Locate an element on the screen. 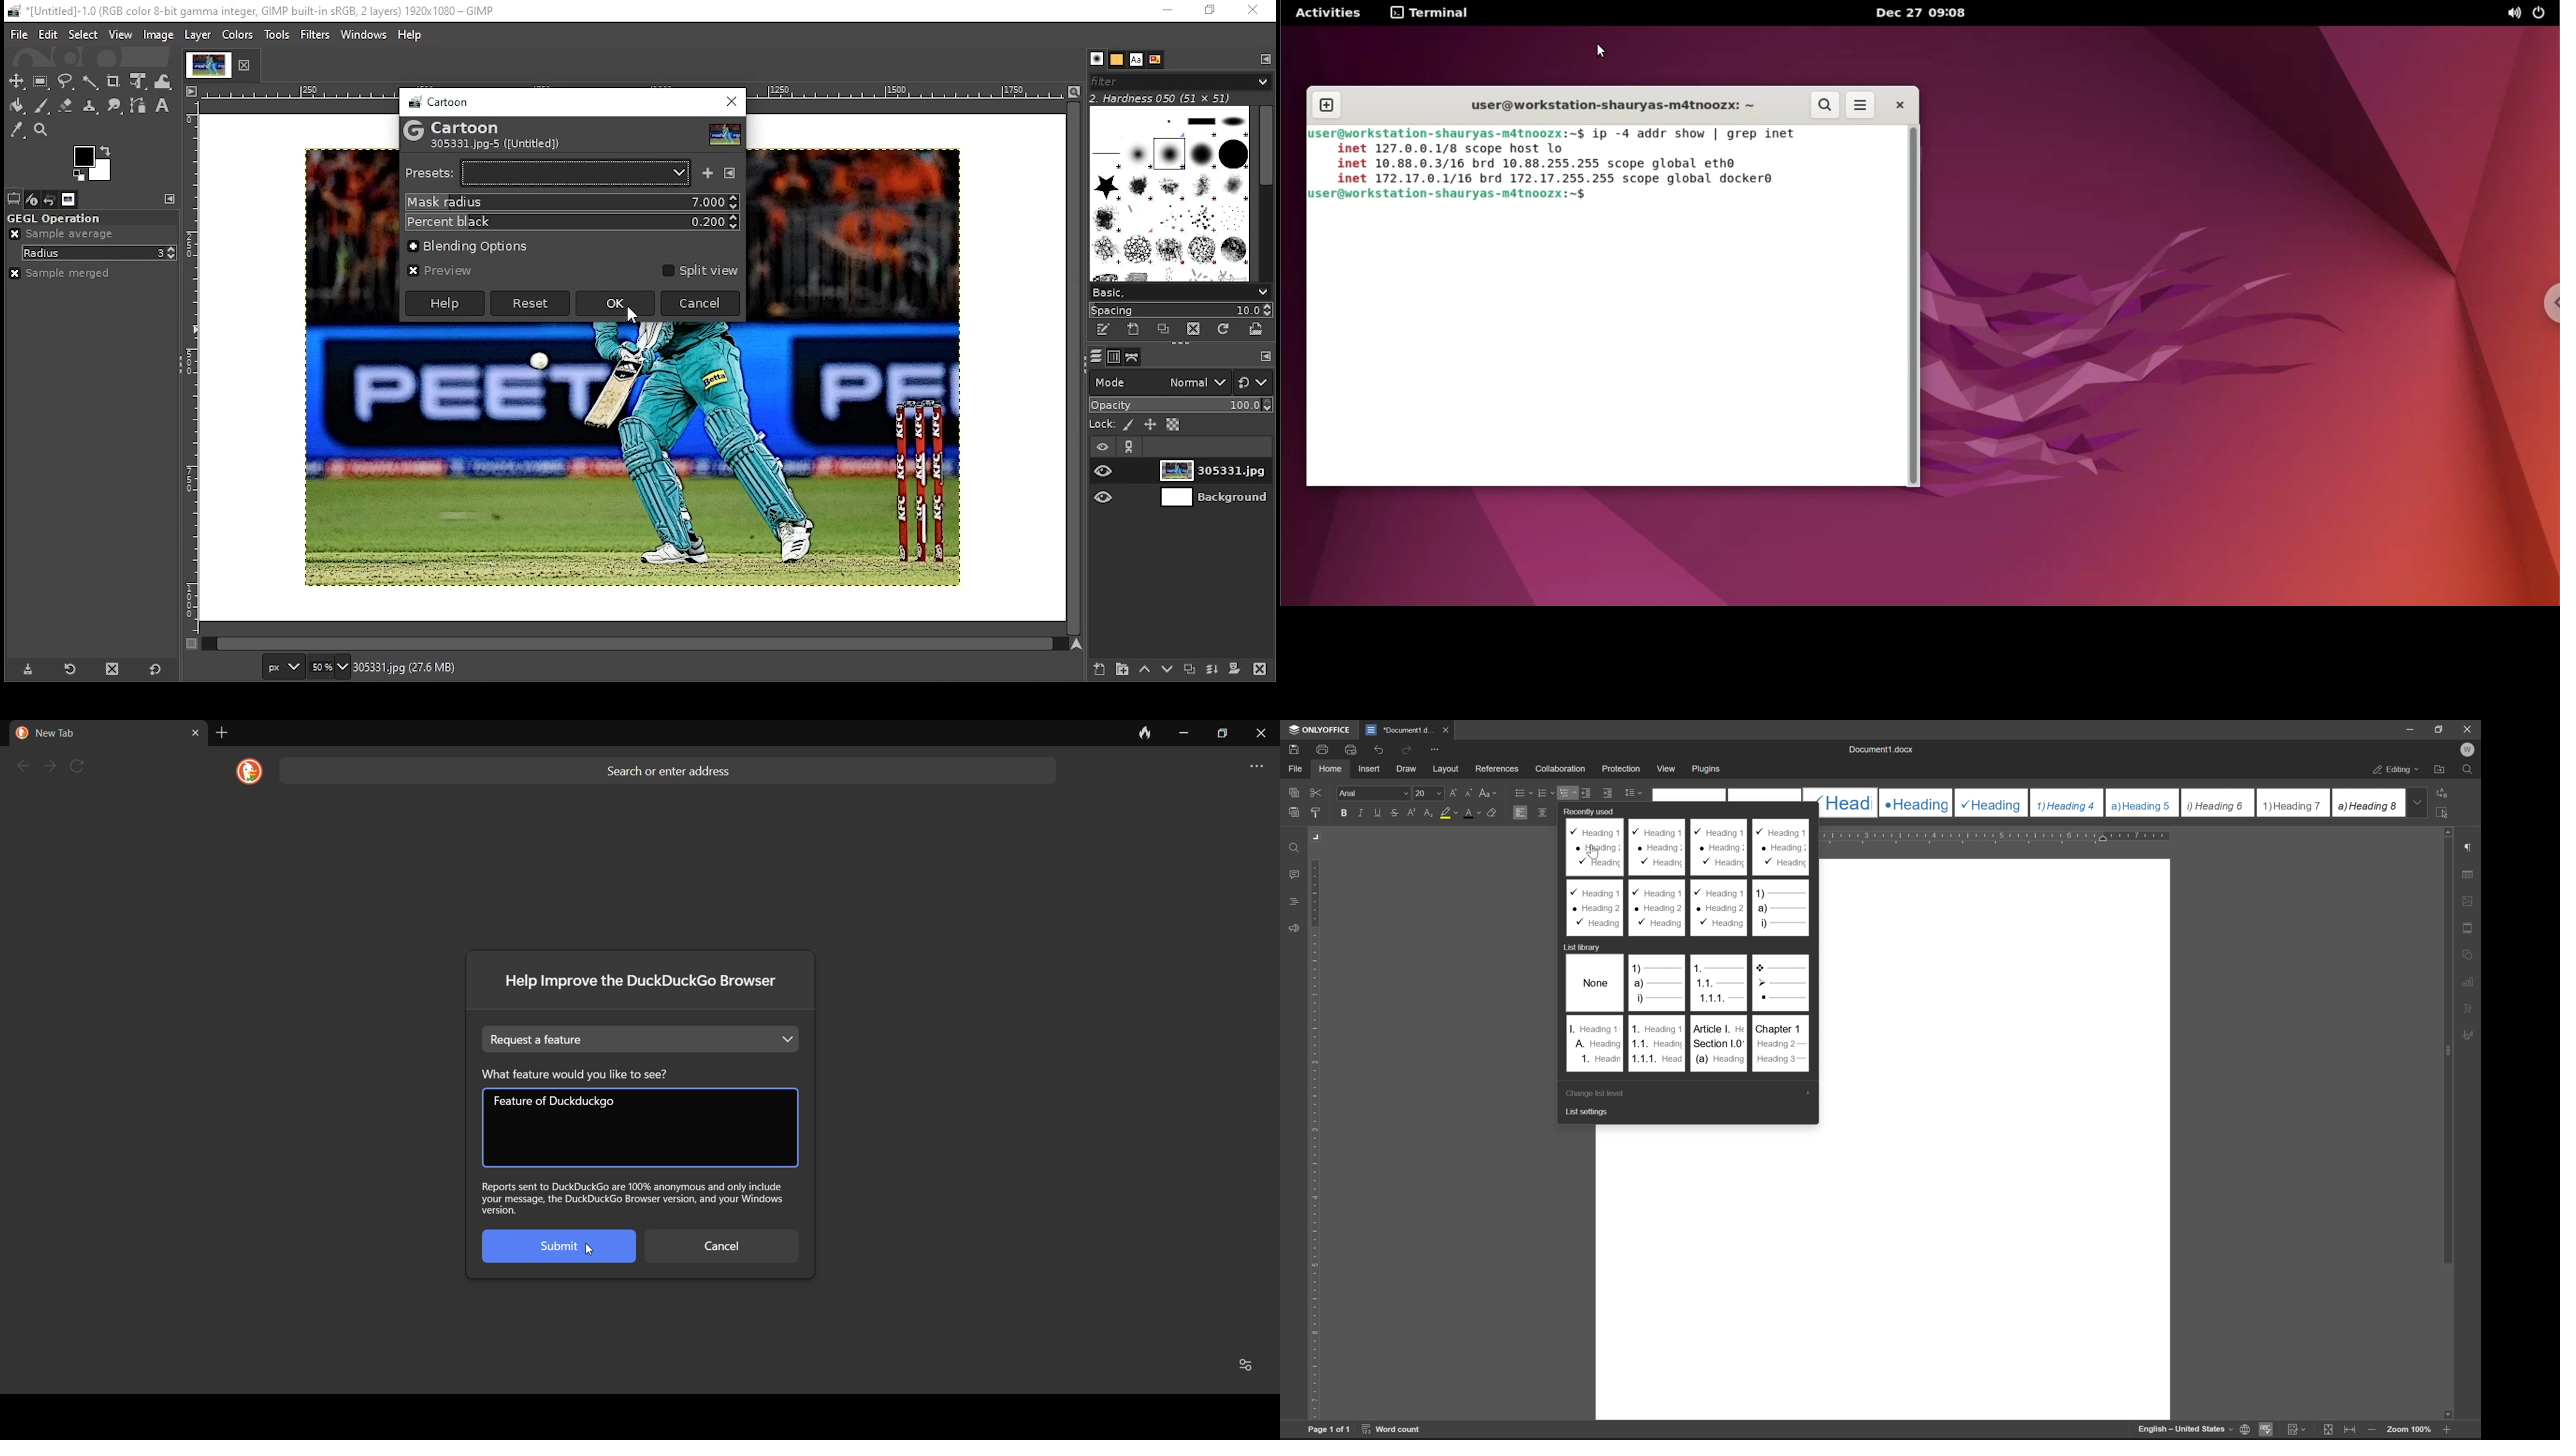 The height and width of the screenshot is (1456, 2576). collaboration is located at coordinates (1564, 769).